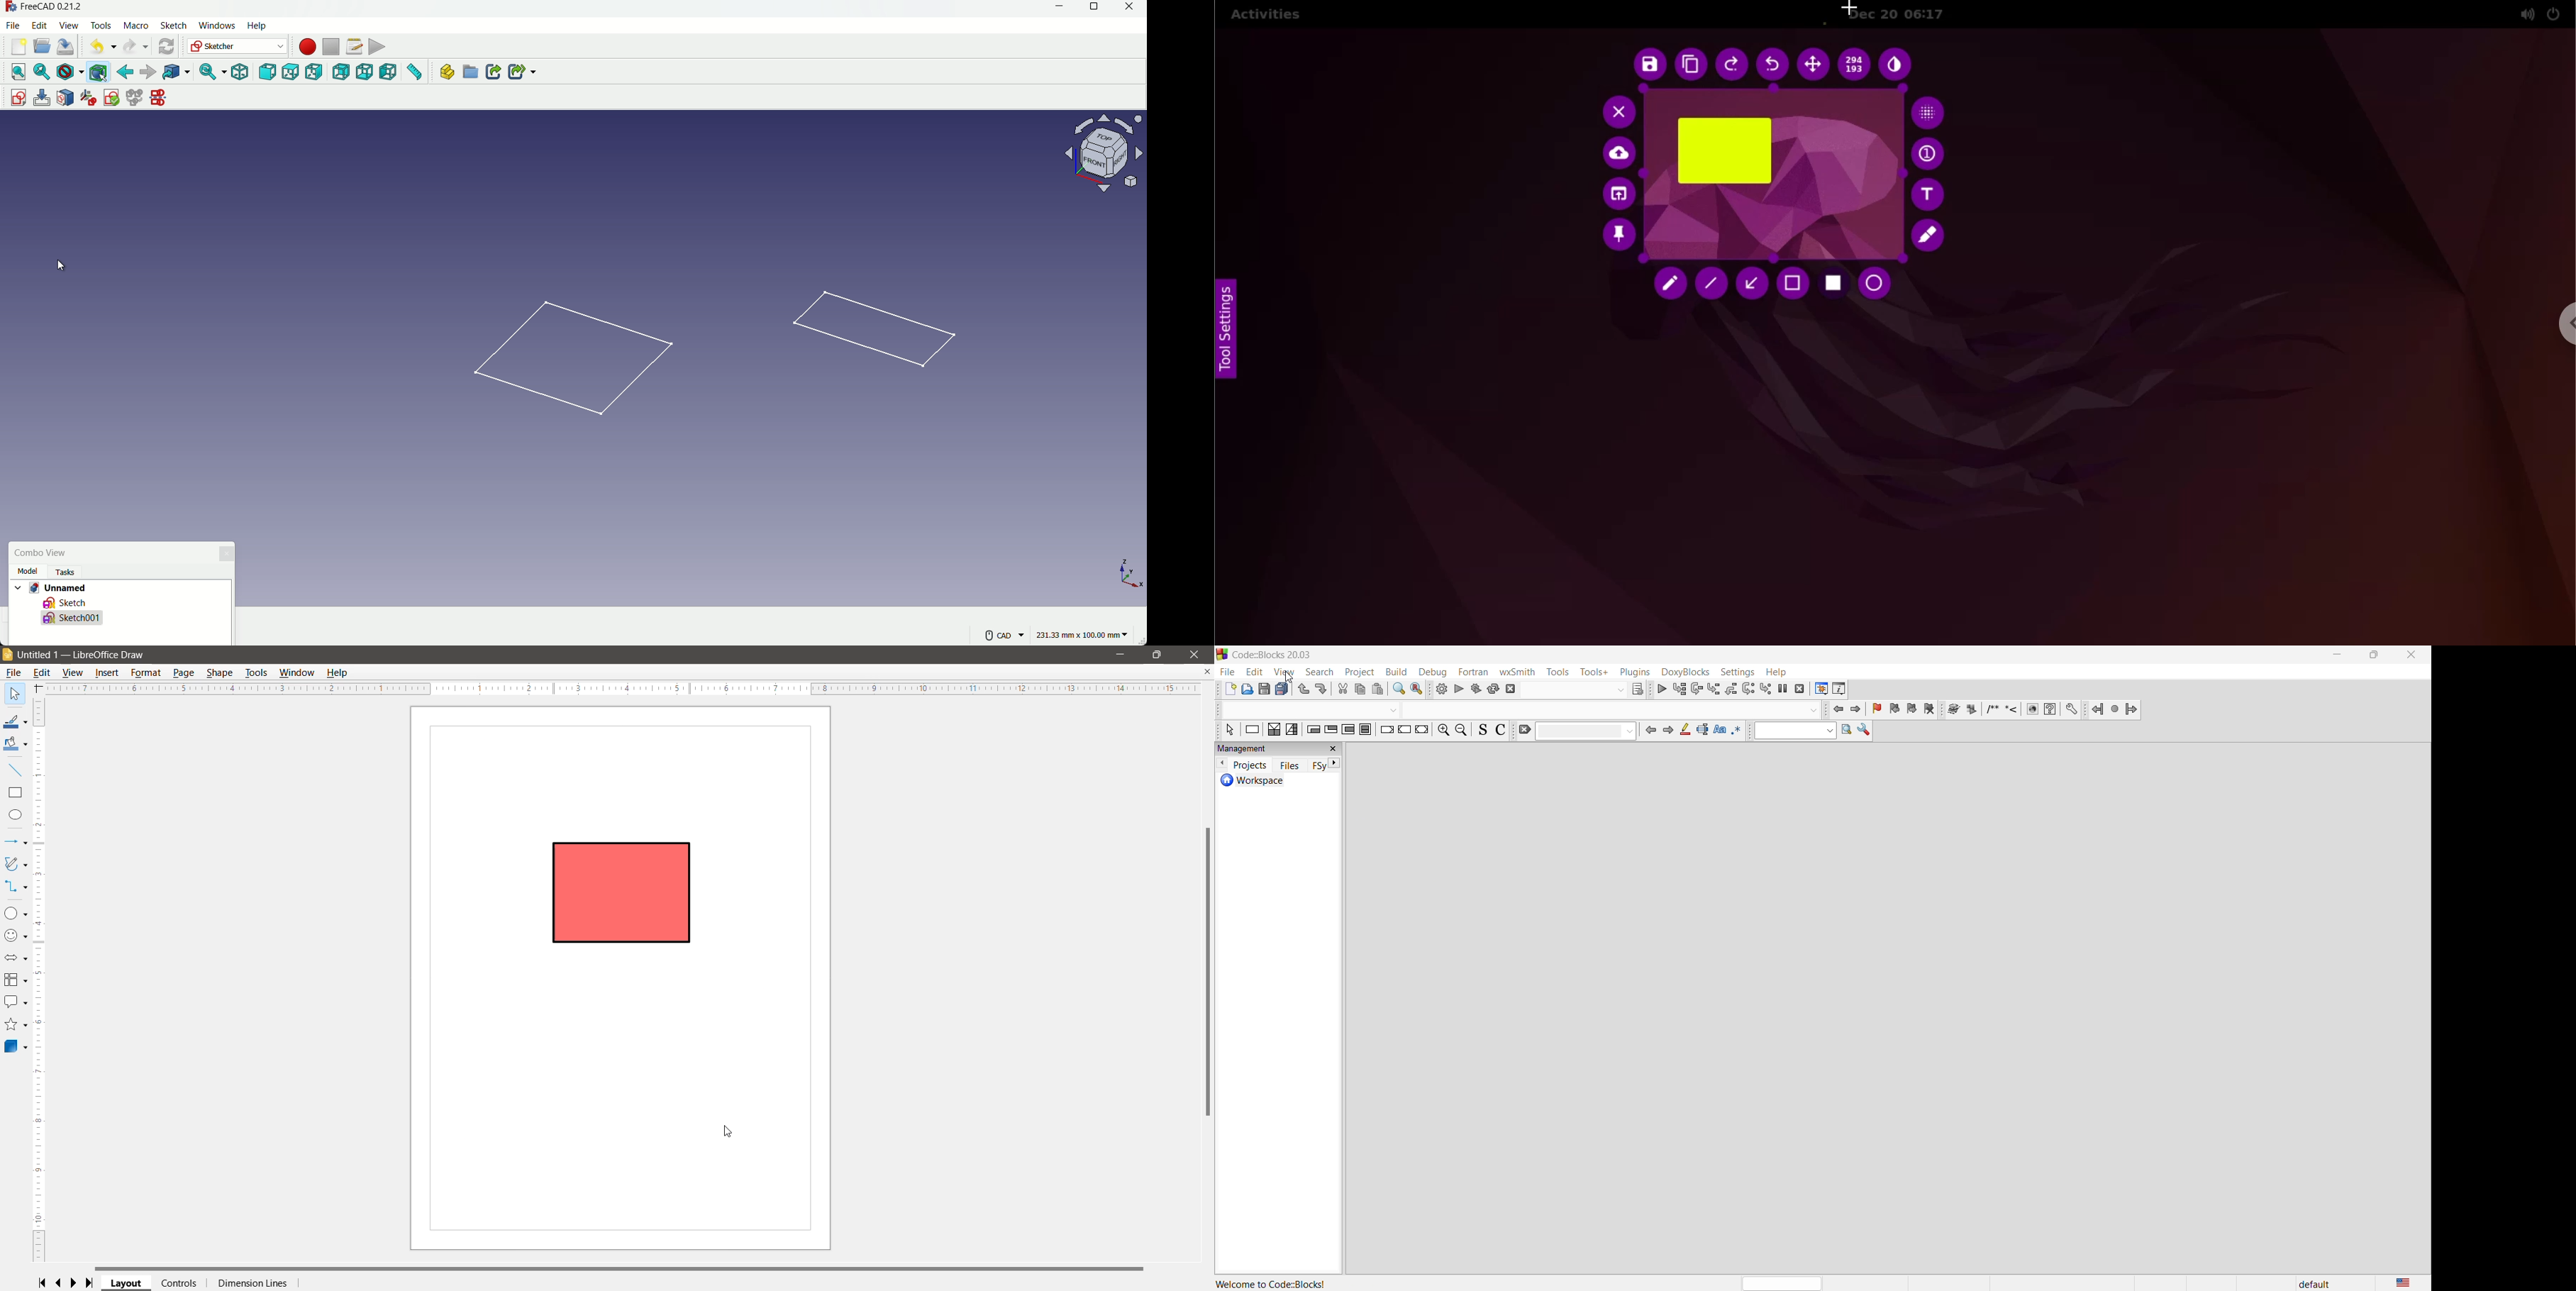 The height and width of the screenshot is (1316, 2576). What do you see at coordinates (2031, 710) in the screenshot?
I see `HTML` at bounding box center [2031, 710].